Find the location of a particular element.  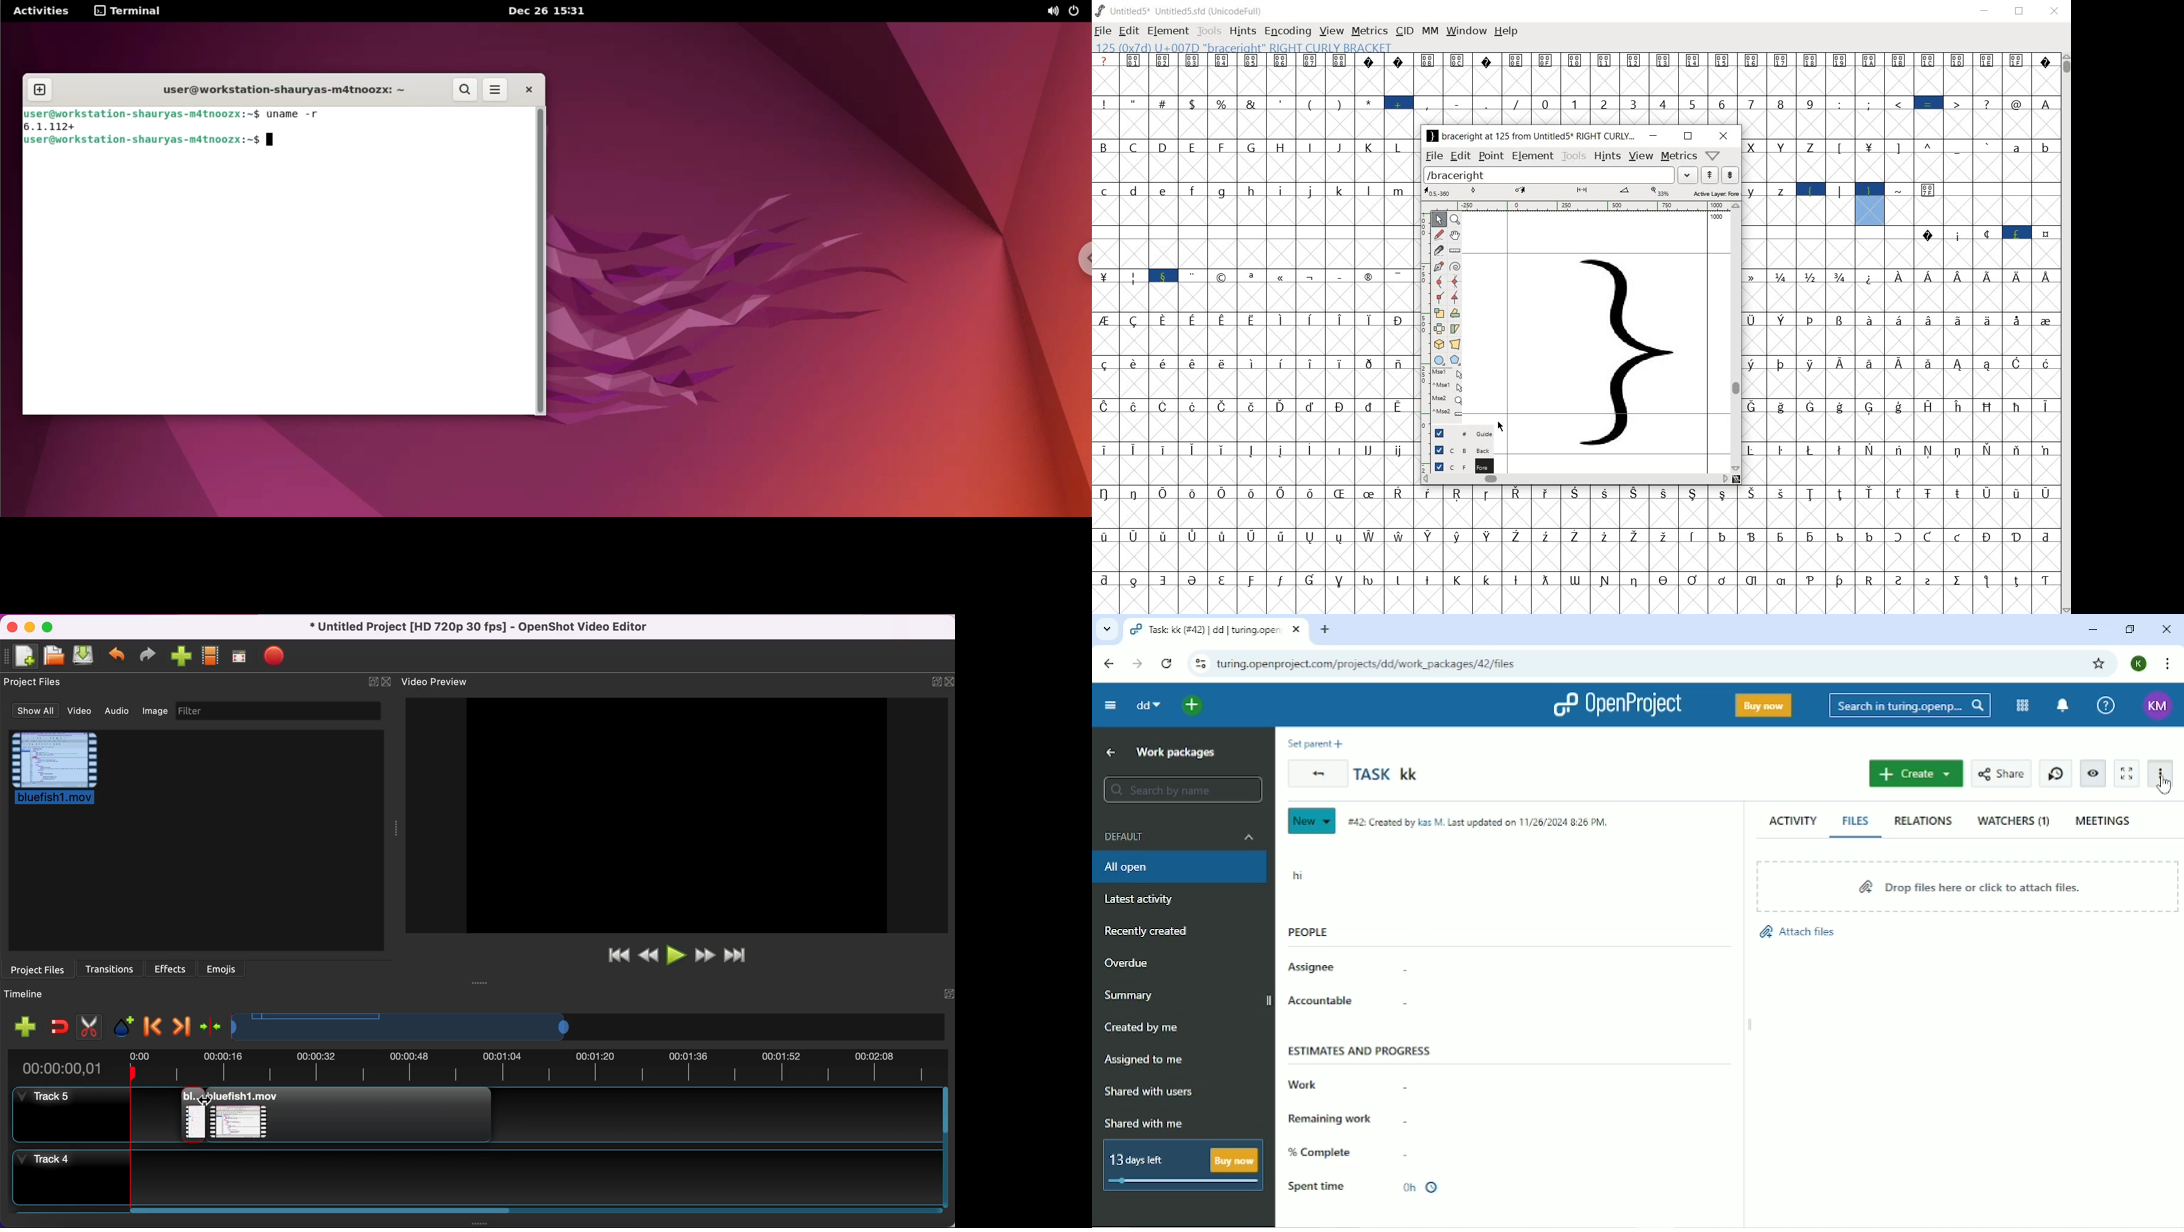

Untitled5* Untitled5.sfd (UnicodeFull) is located at coordinates (1180, 10).